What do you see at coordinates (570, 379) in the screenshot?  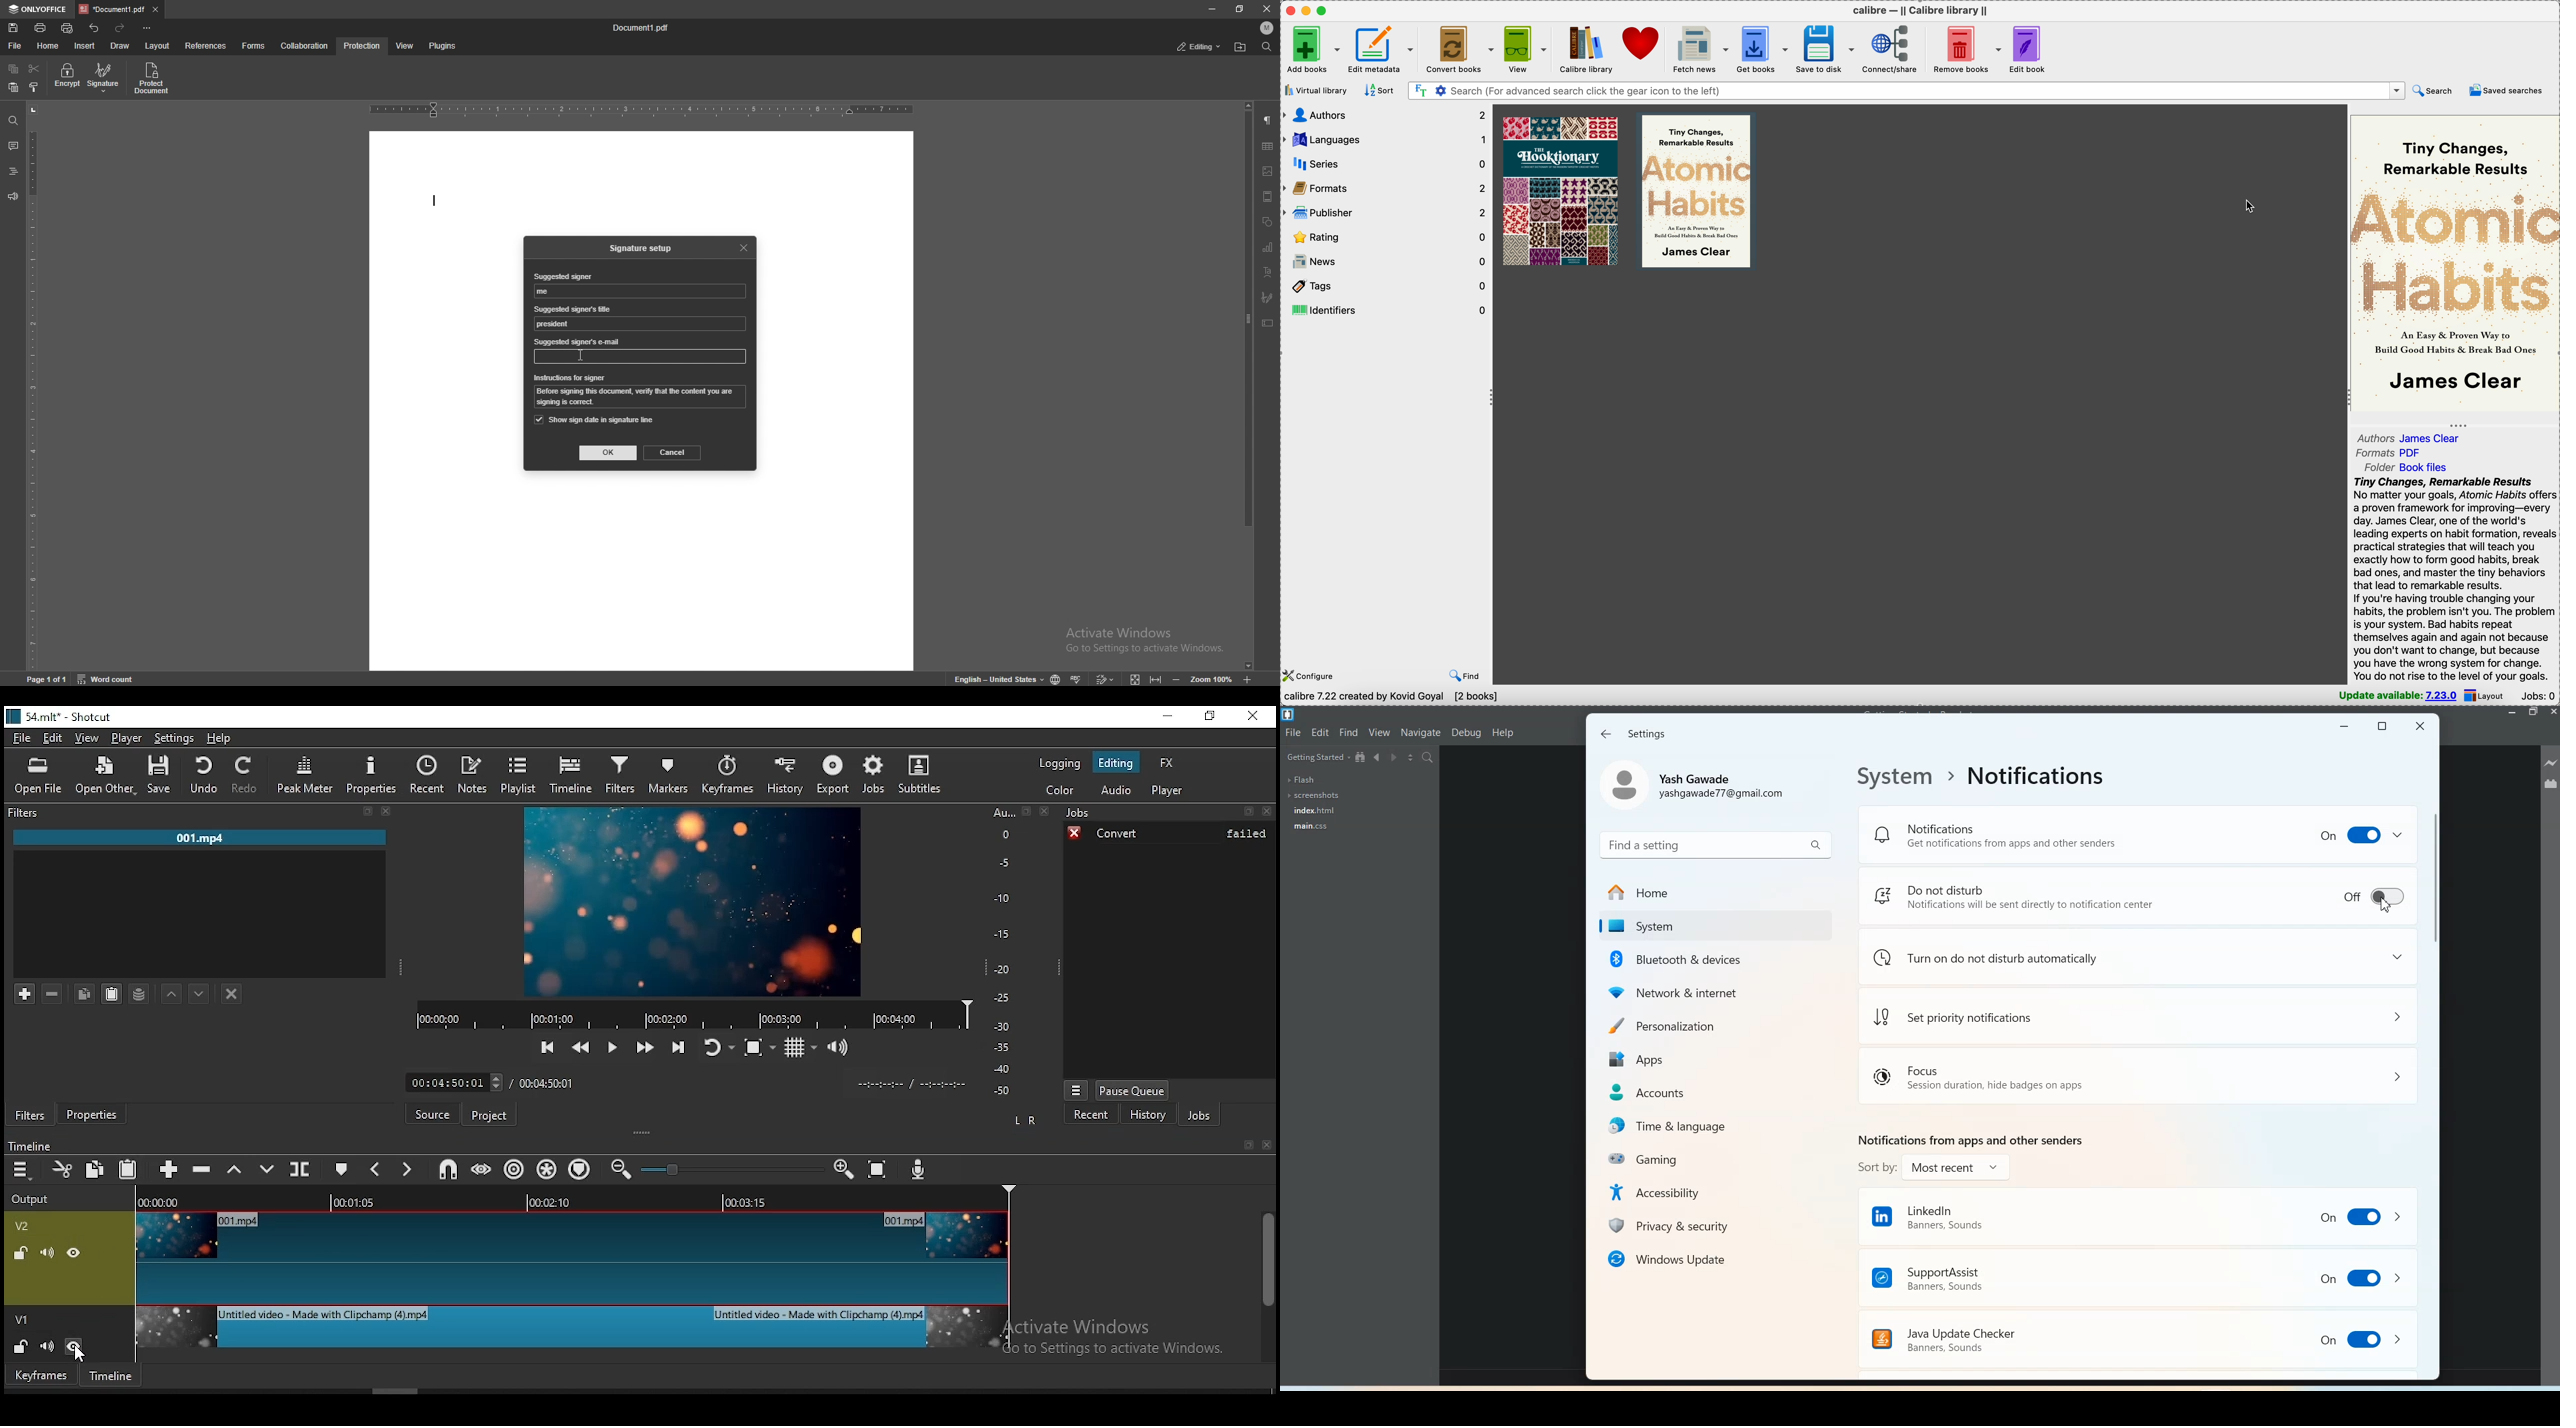 I see `instrauctions for signer` at bounding box center [570, 379].